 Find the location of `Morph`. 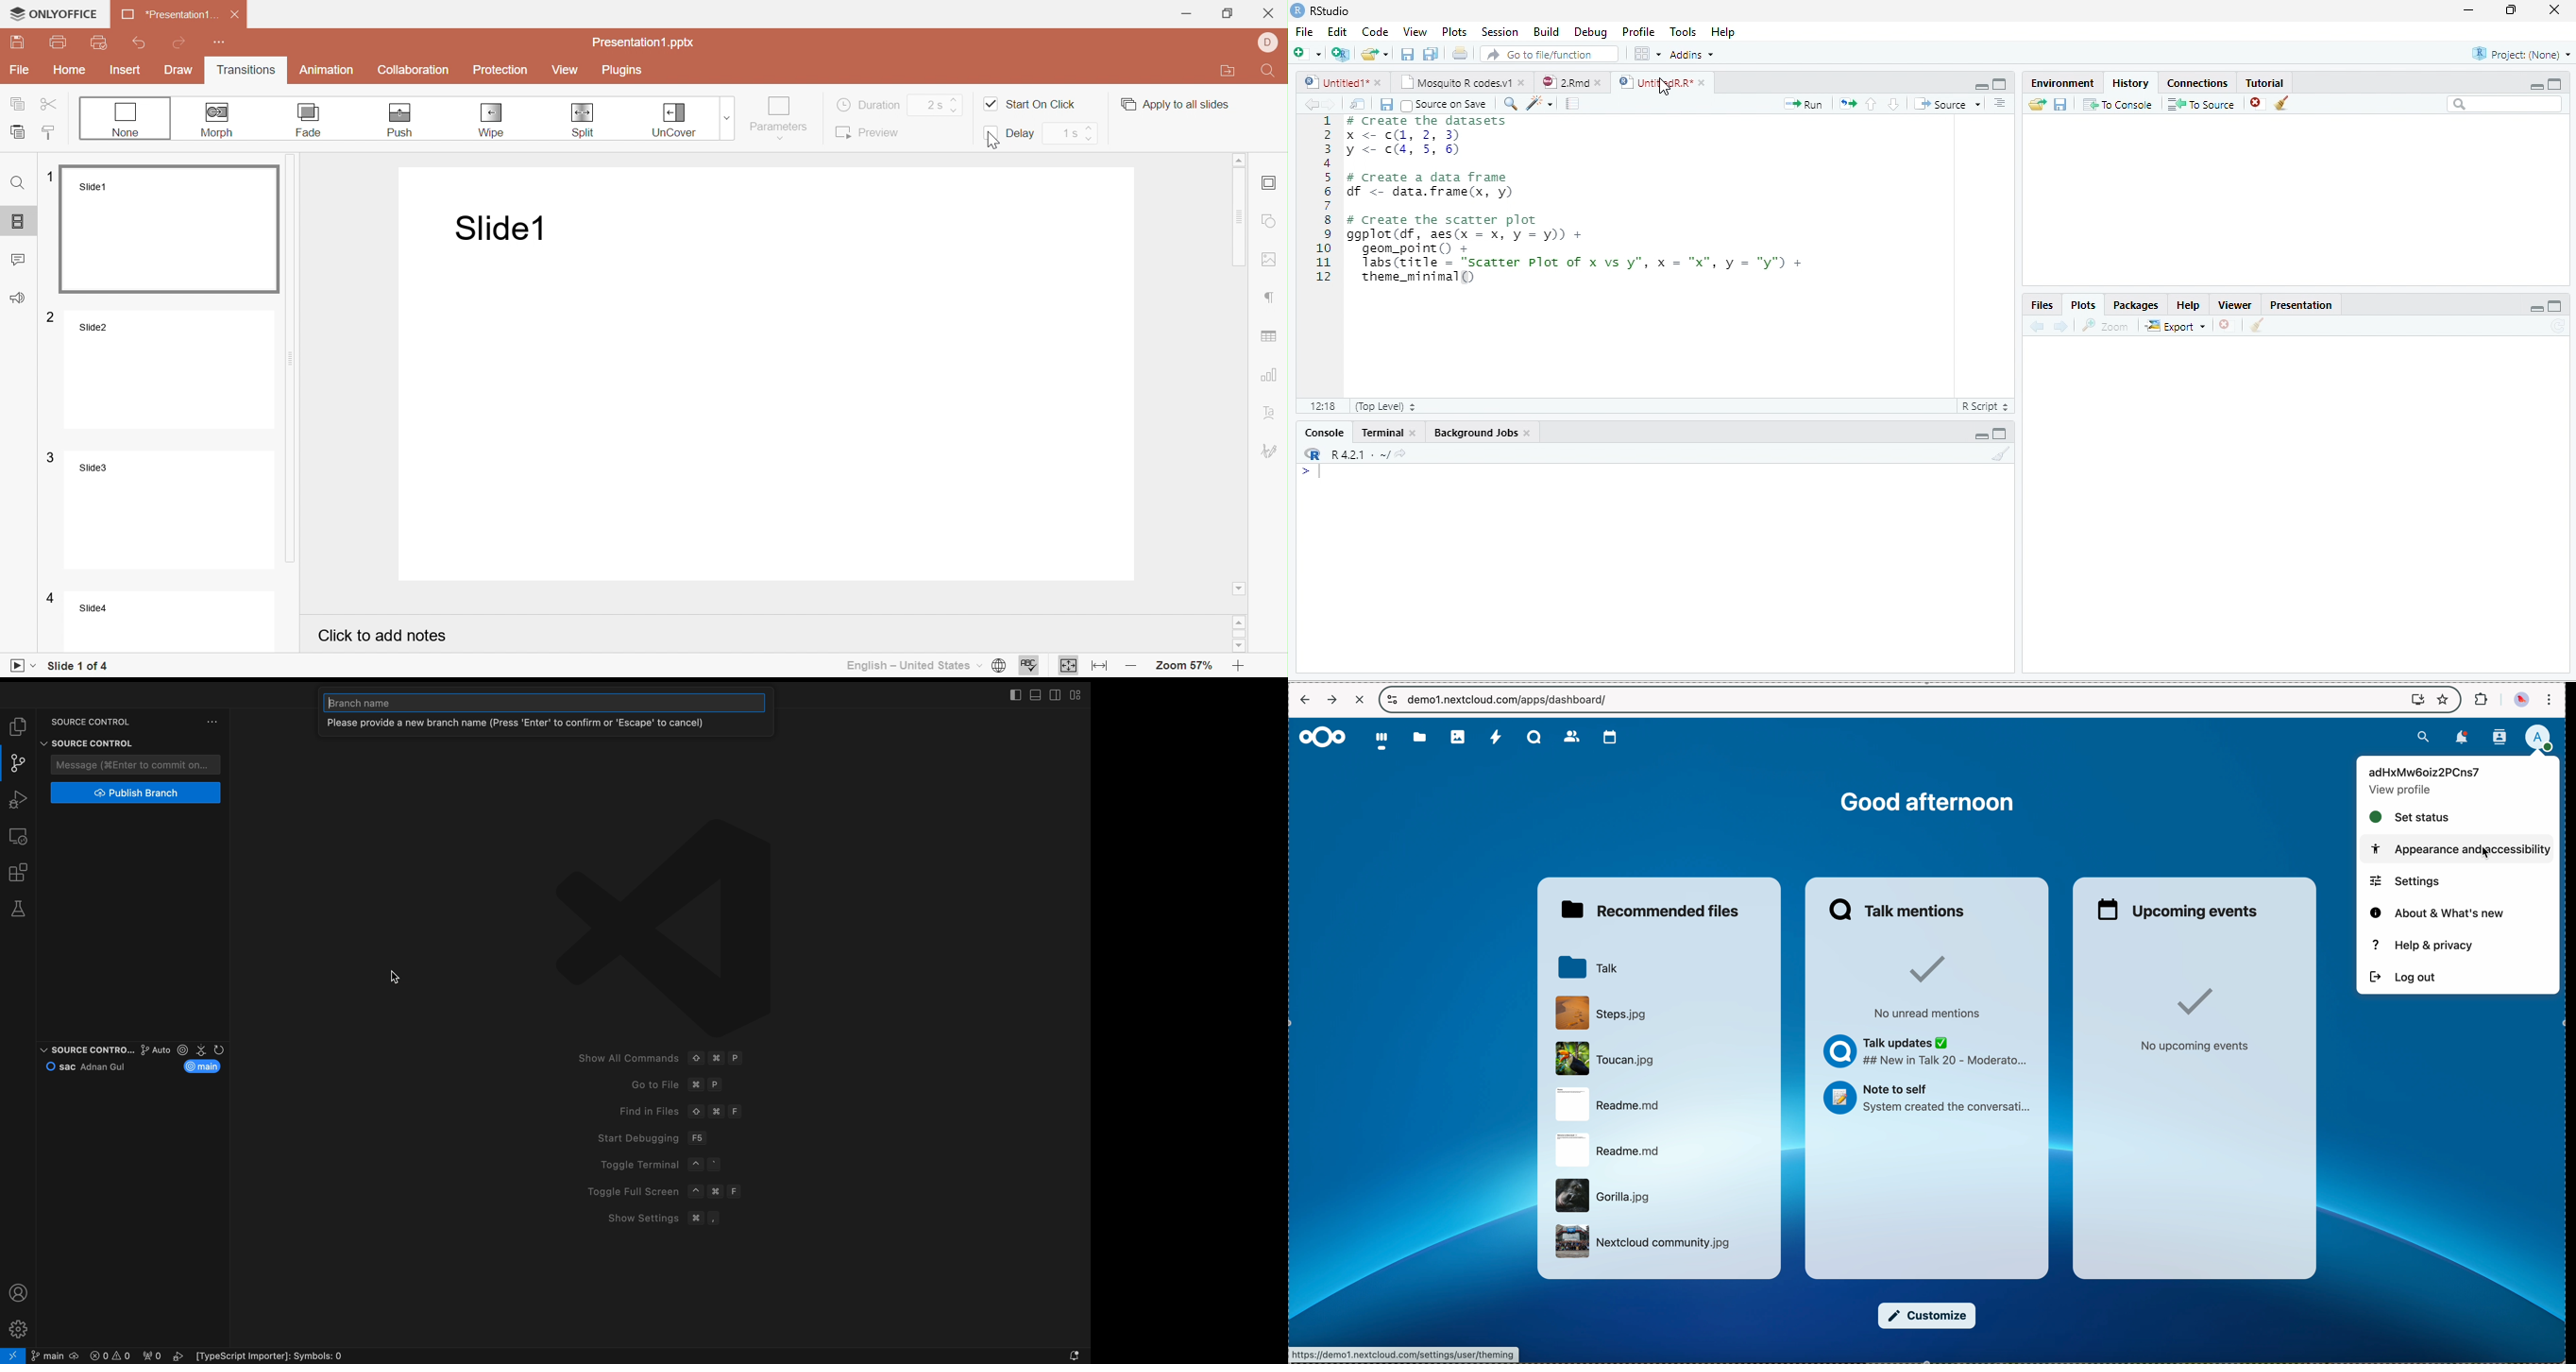

Morph is located at coordinates (216, 120).